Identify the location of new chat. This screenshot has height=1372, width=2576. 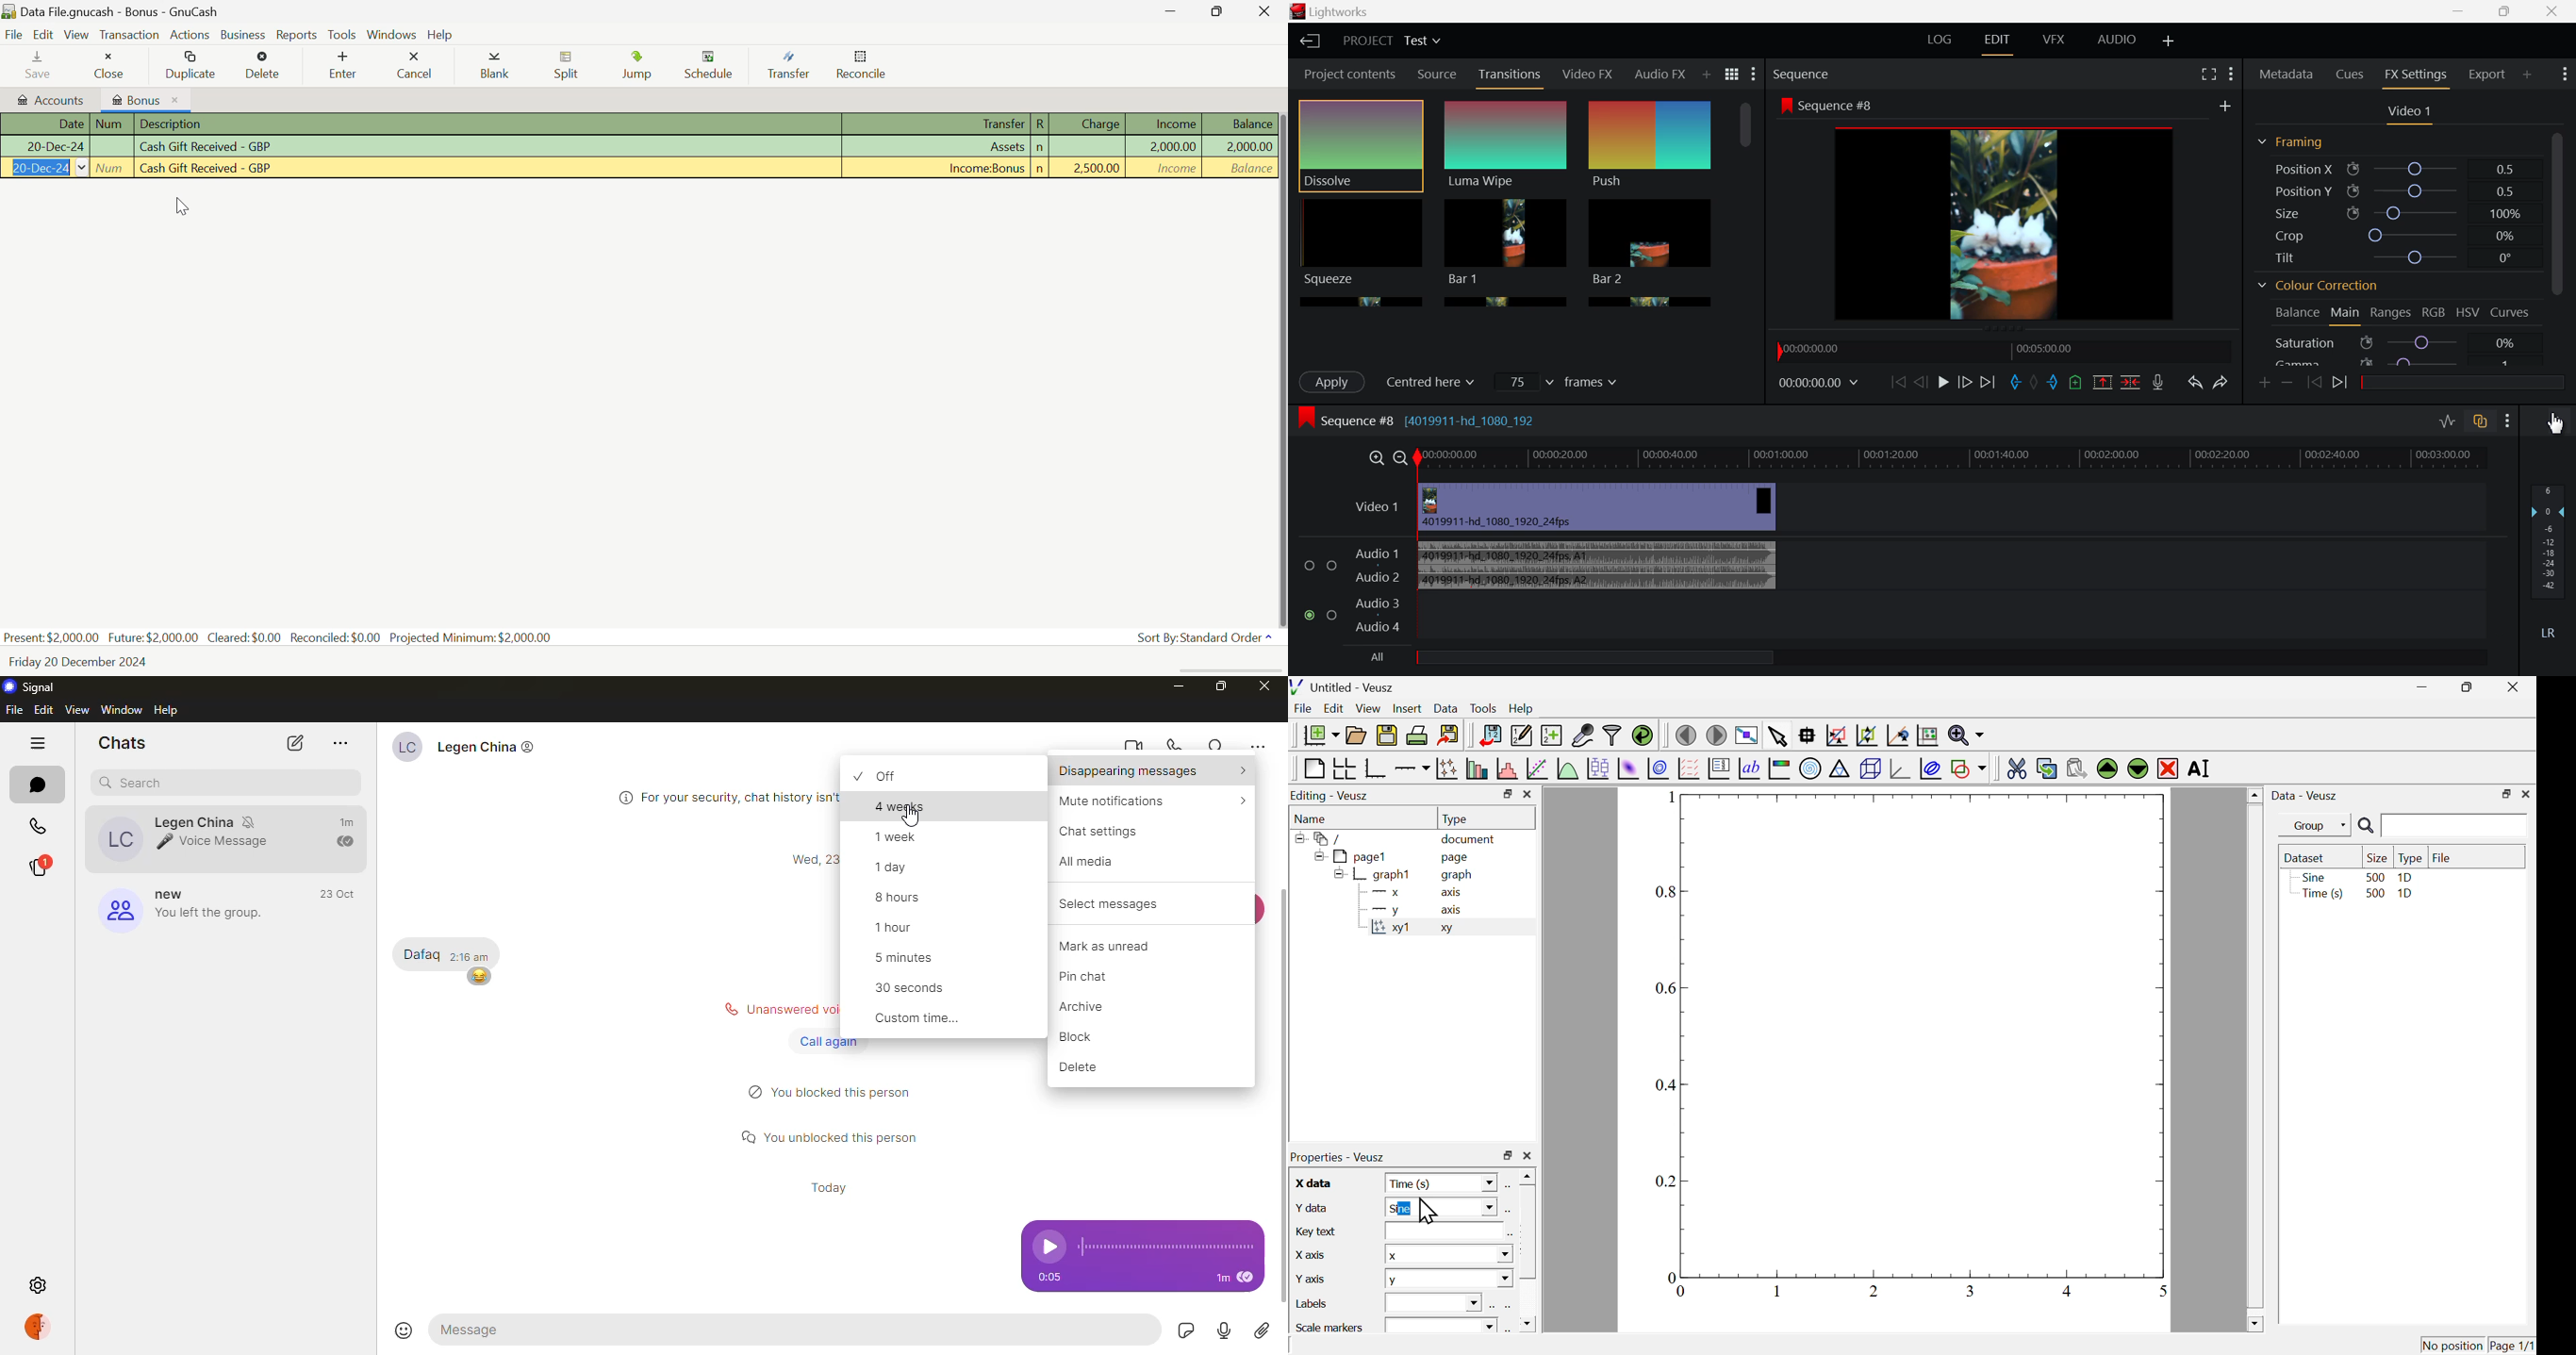
(293, 745).